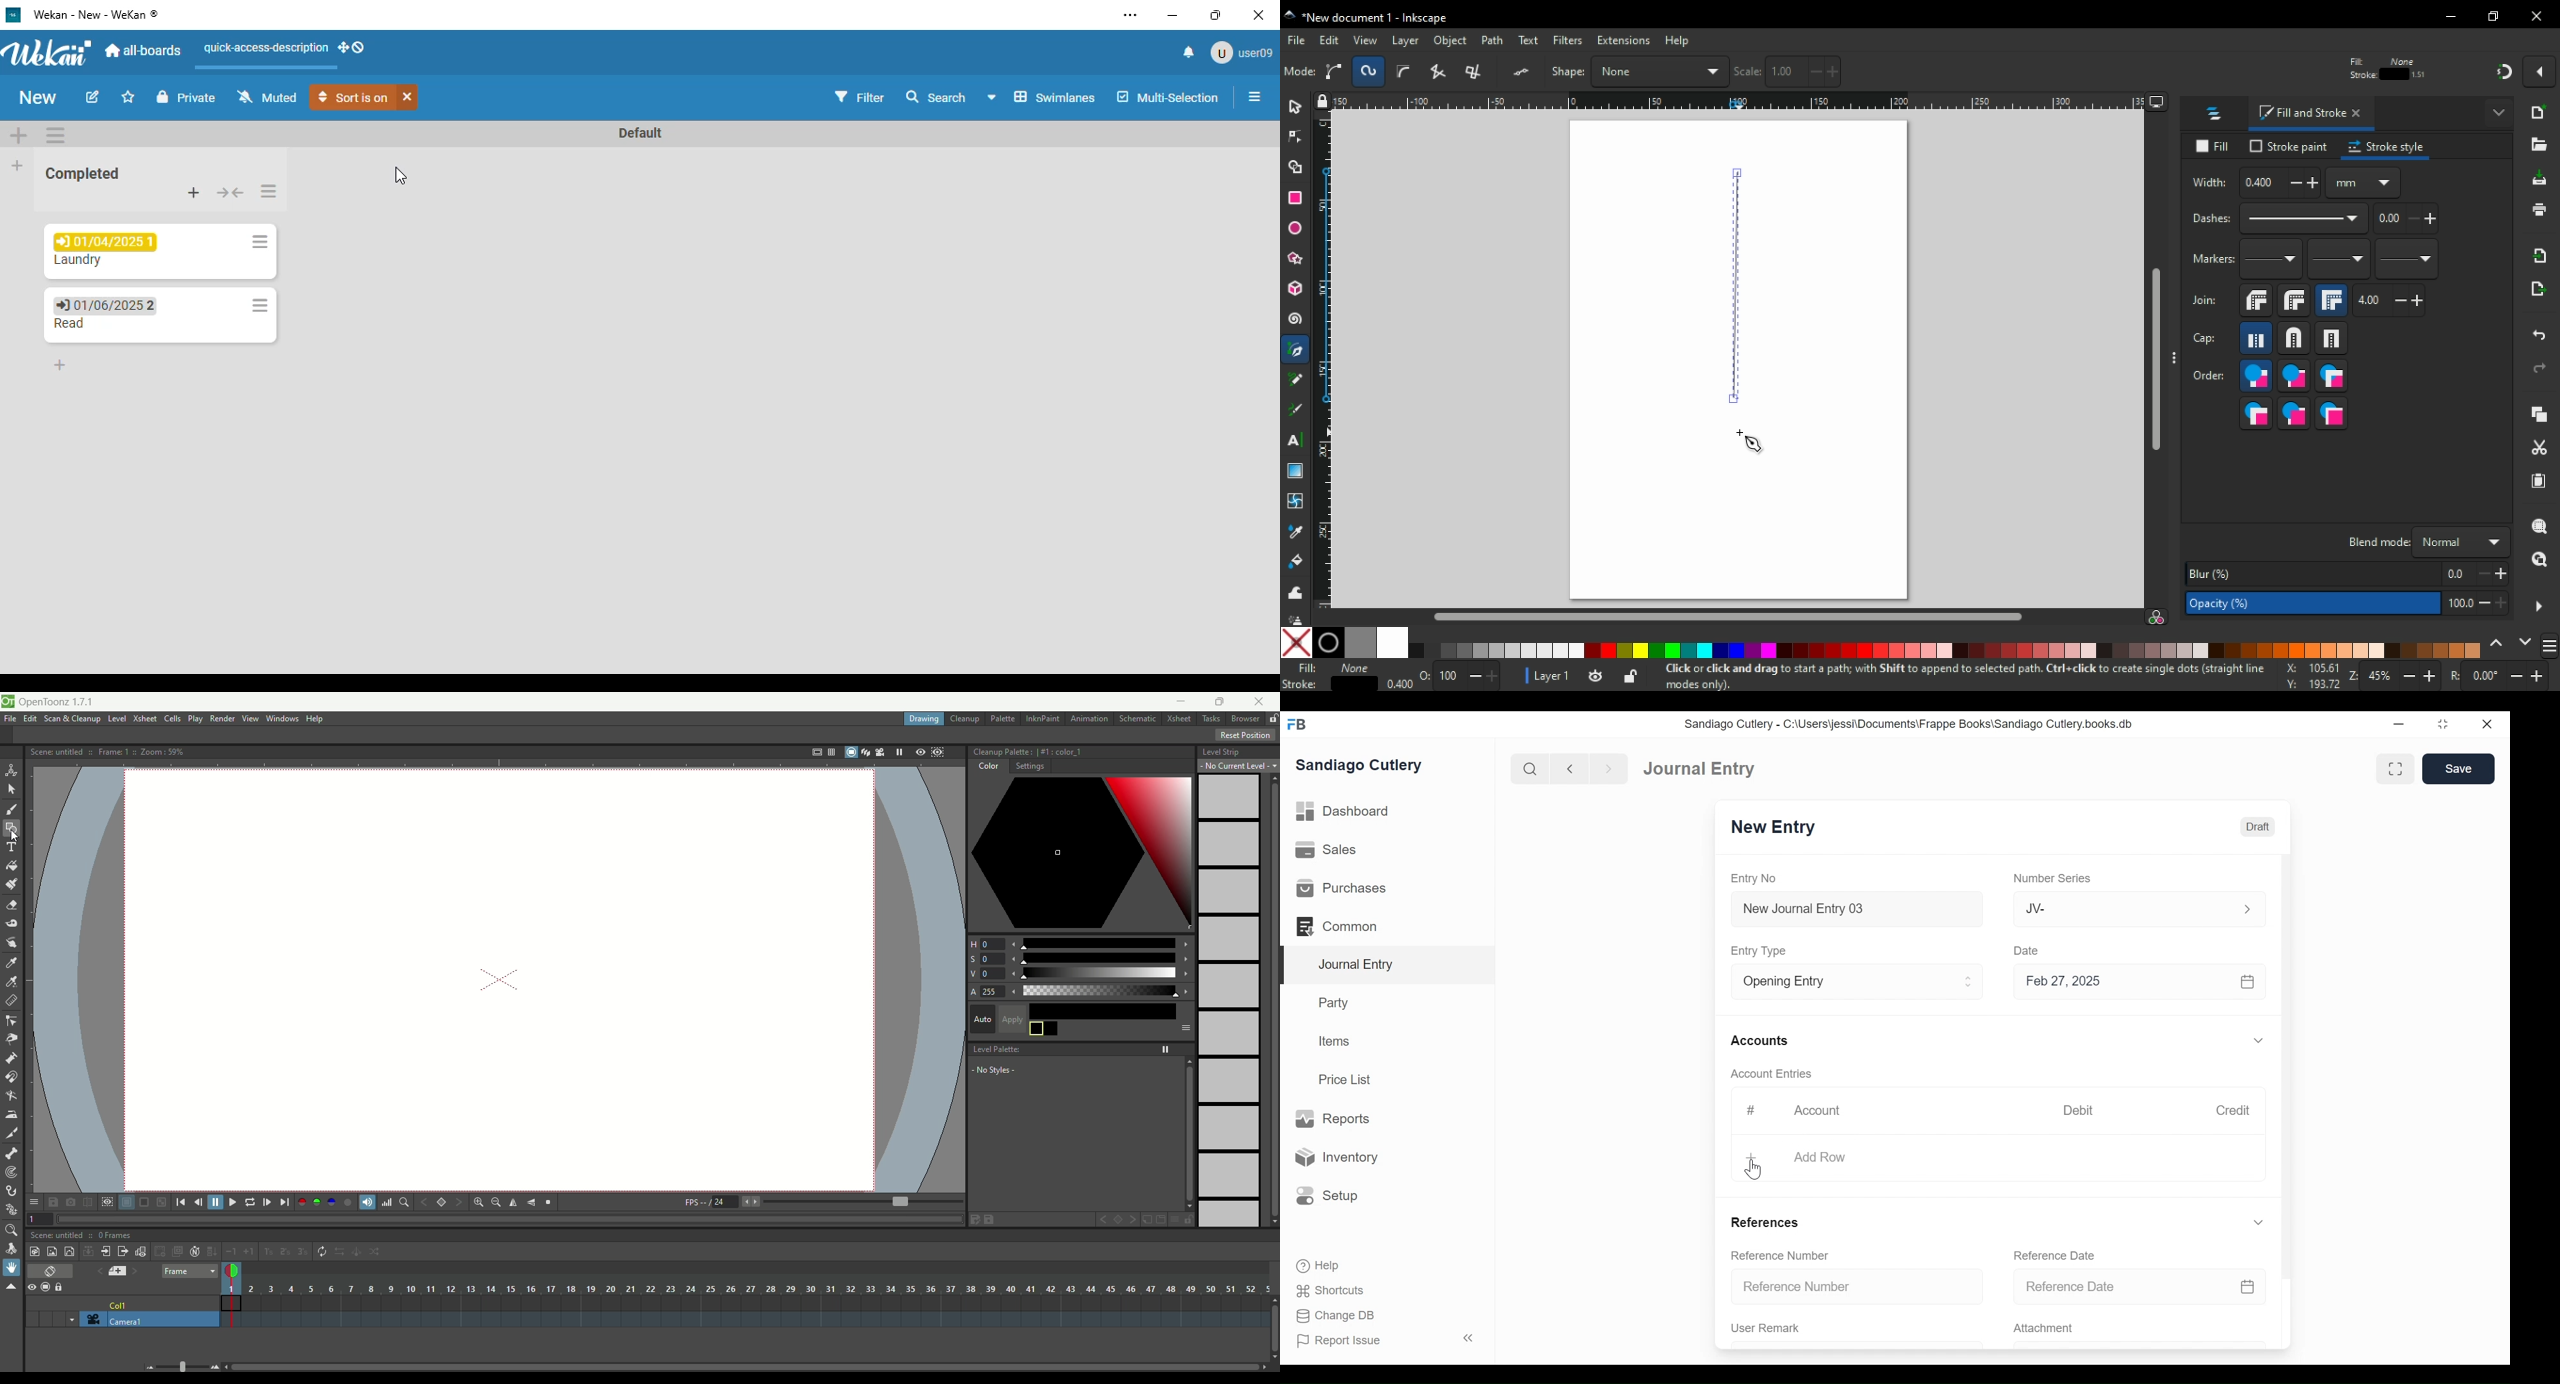 The image size is (2576, 1400). I want to click on X sheet, so click(1181, 719).